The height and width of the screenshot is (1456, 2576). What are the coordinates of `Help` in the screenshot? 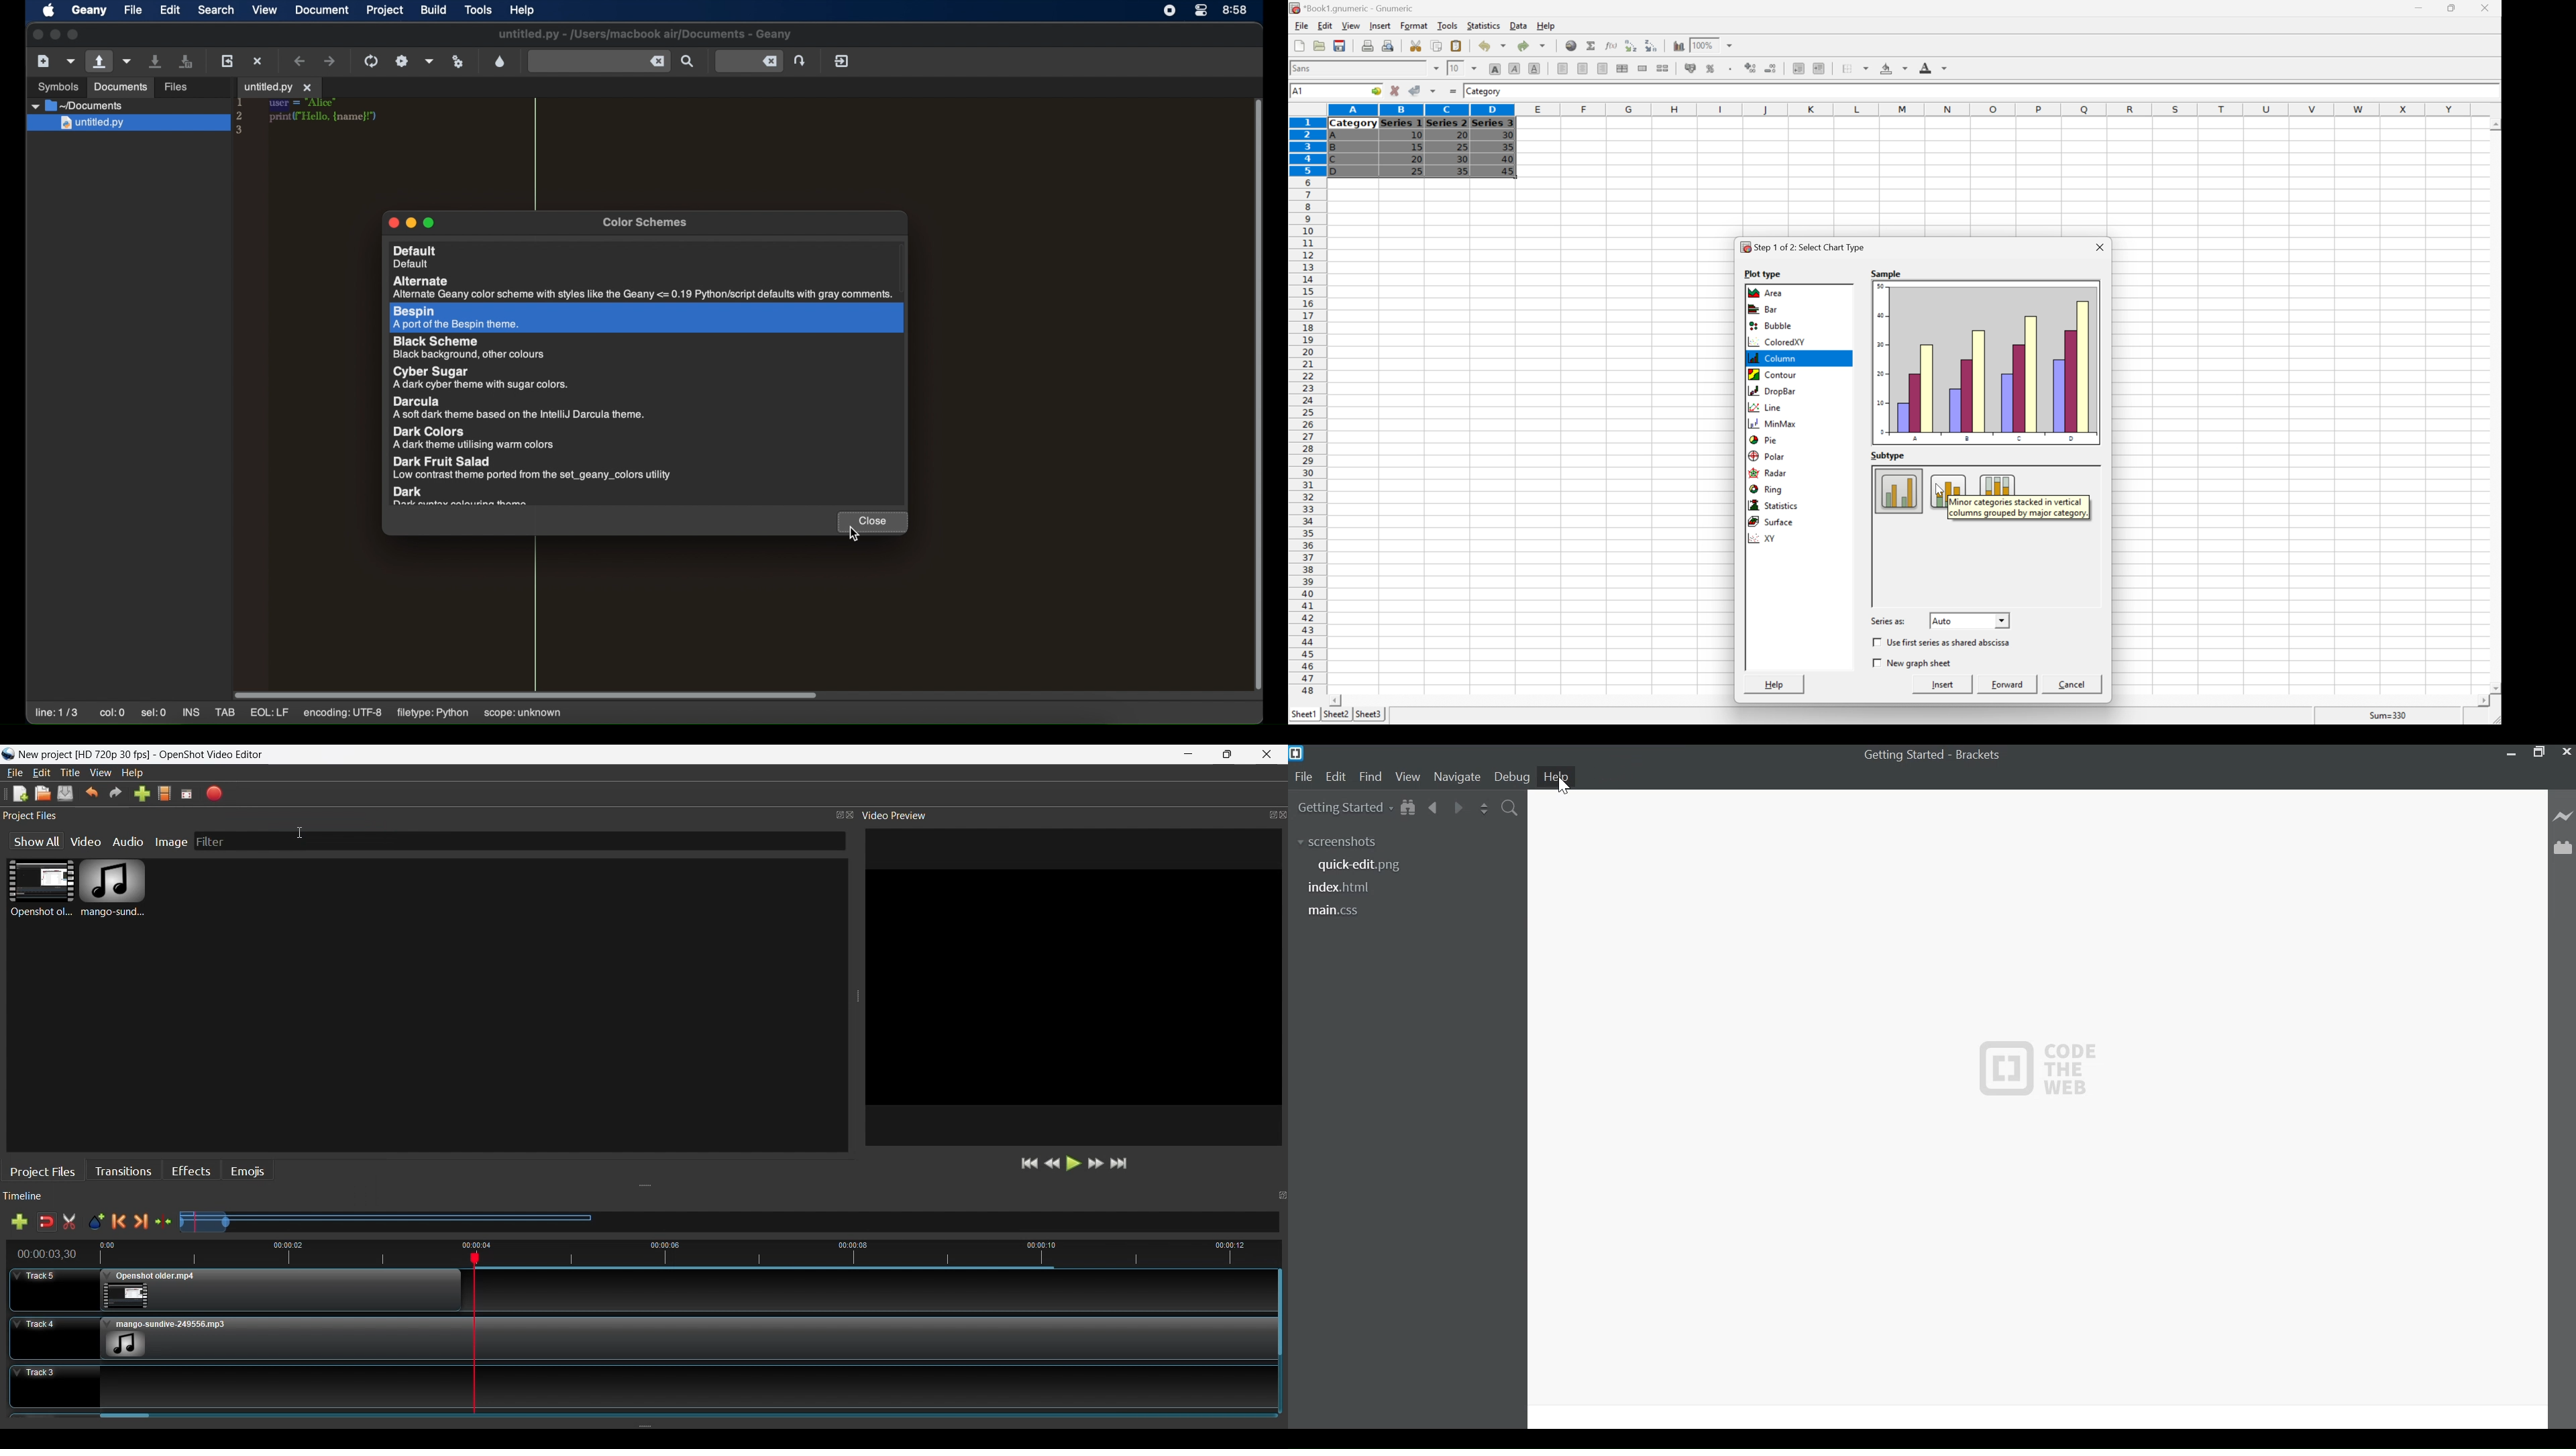 It's located at (133, 772).